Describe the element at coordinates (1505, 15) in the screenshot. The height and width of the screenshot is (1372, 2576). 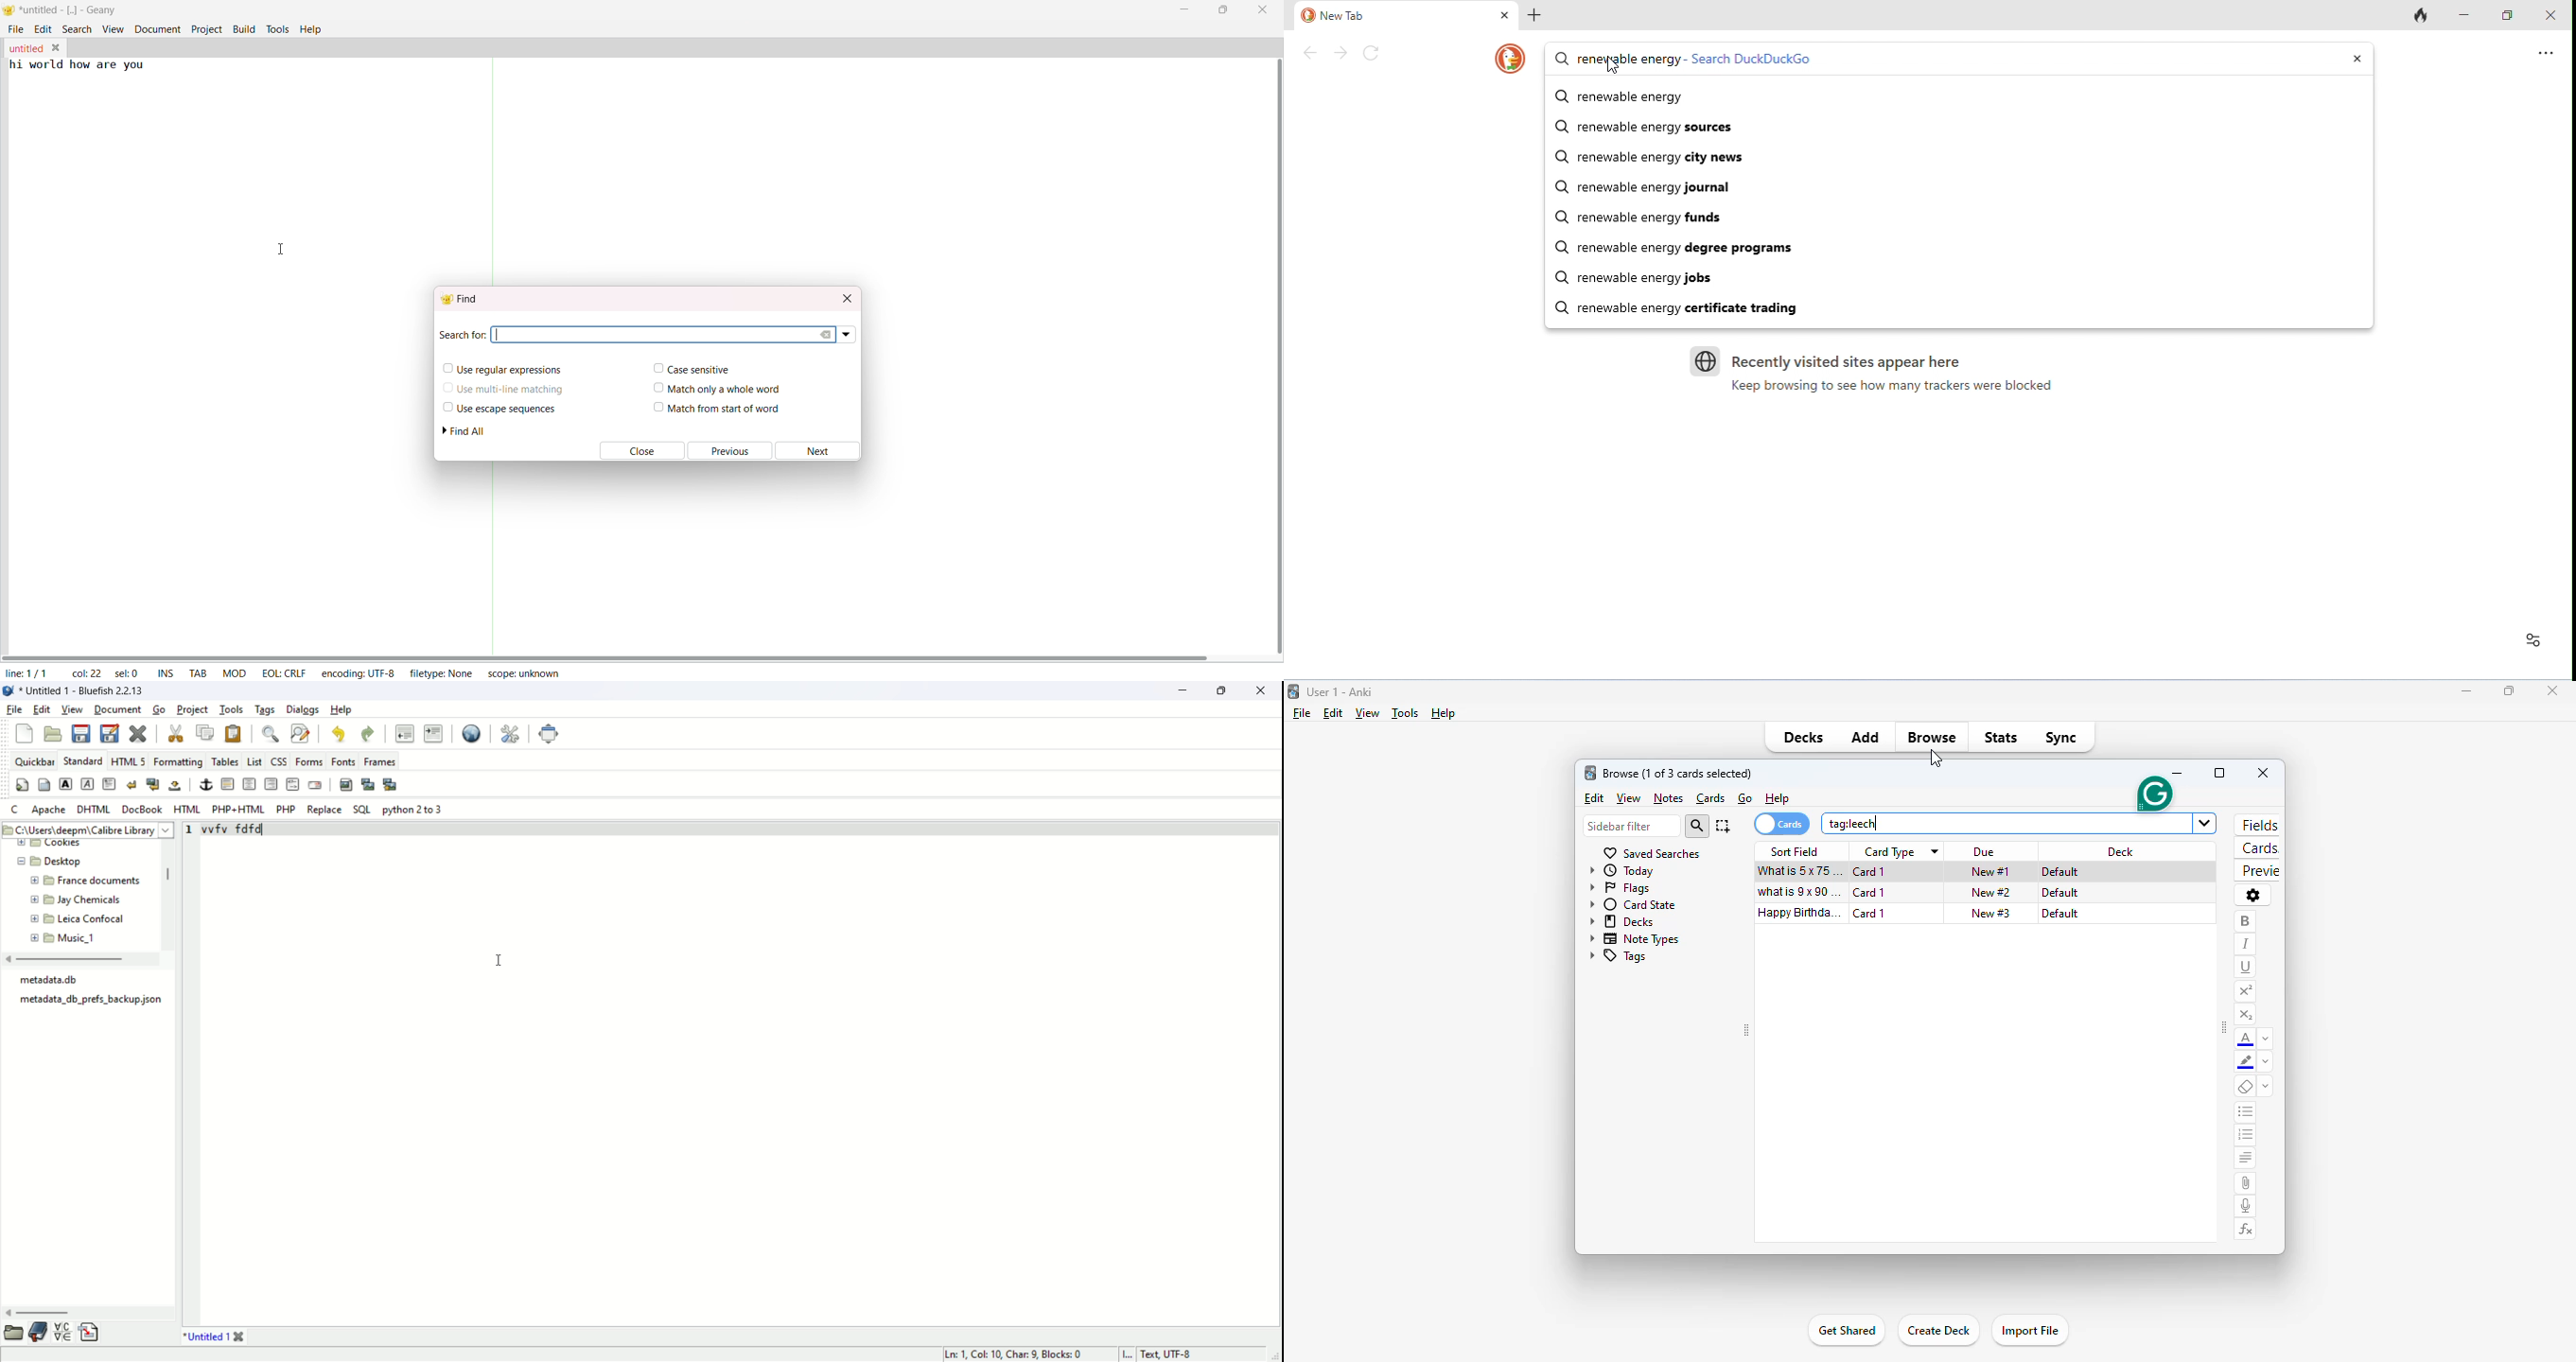
I see `close` at that location.